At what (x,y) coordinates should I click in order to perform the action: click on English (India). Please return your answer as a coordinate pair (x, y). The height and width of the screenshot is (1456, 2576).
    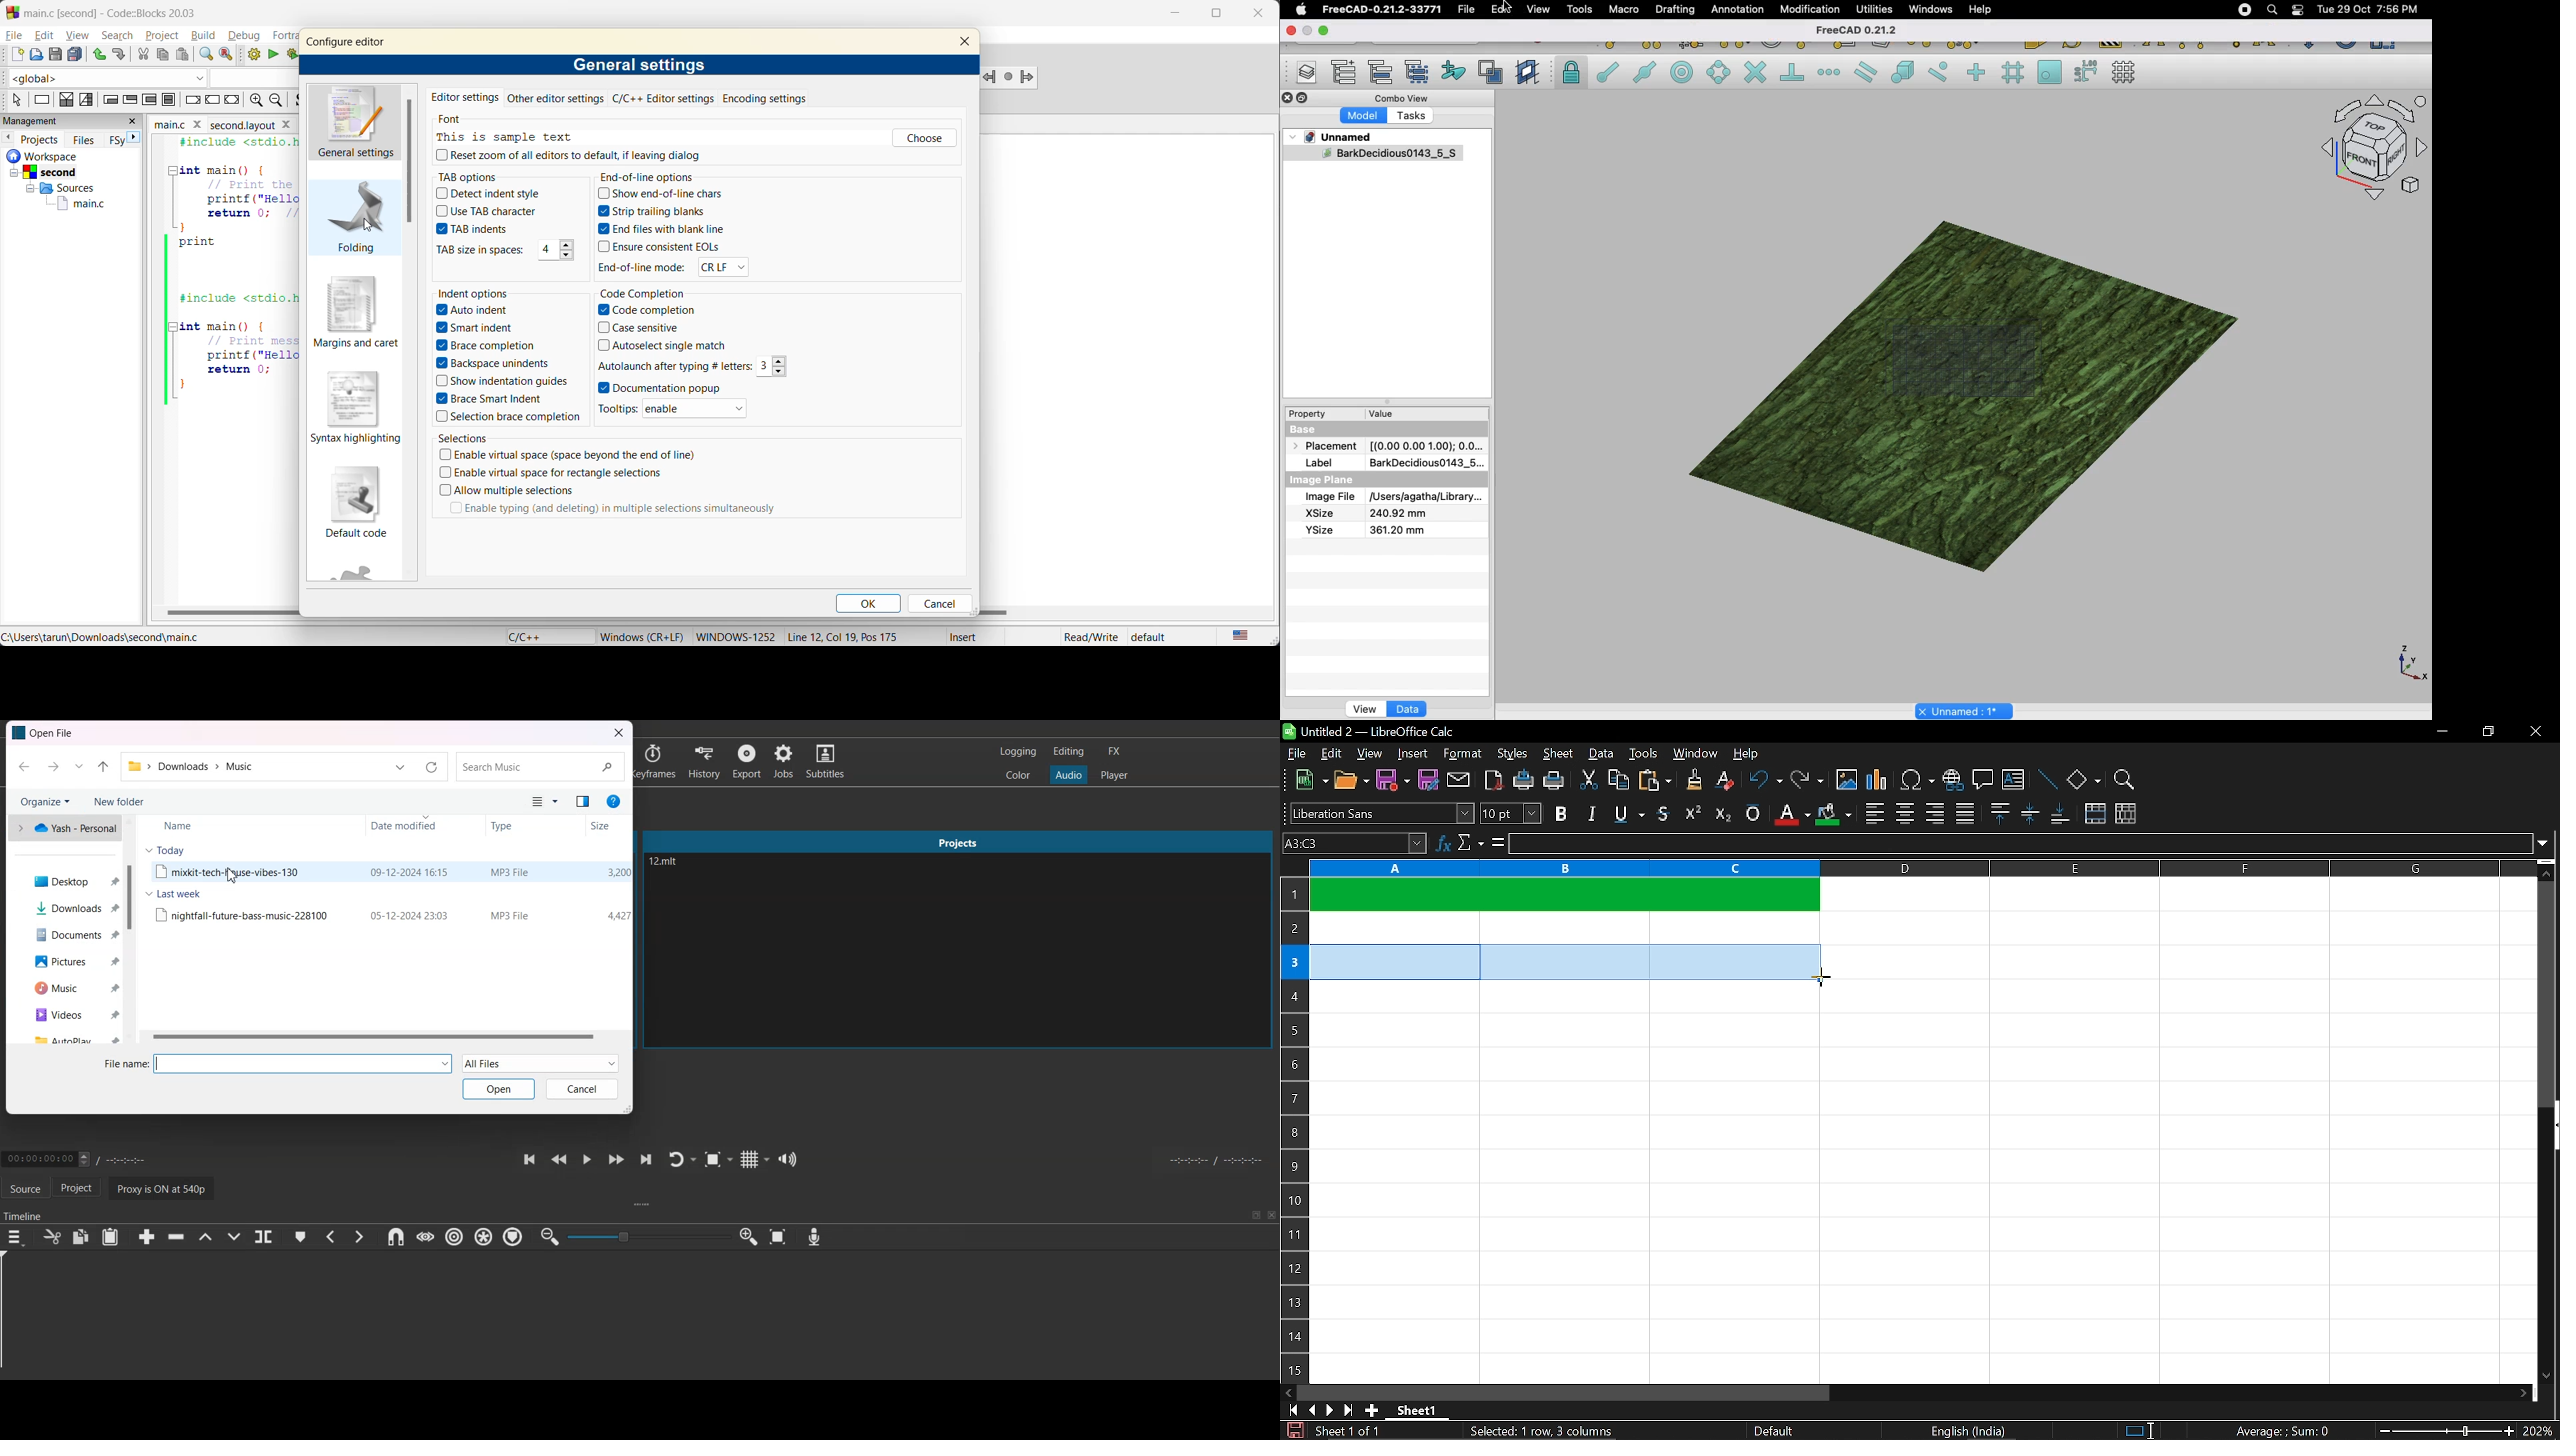
    Looking at the image, I should click on (1970, 1431).